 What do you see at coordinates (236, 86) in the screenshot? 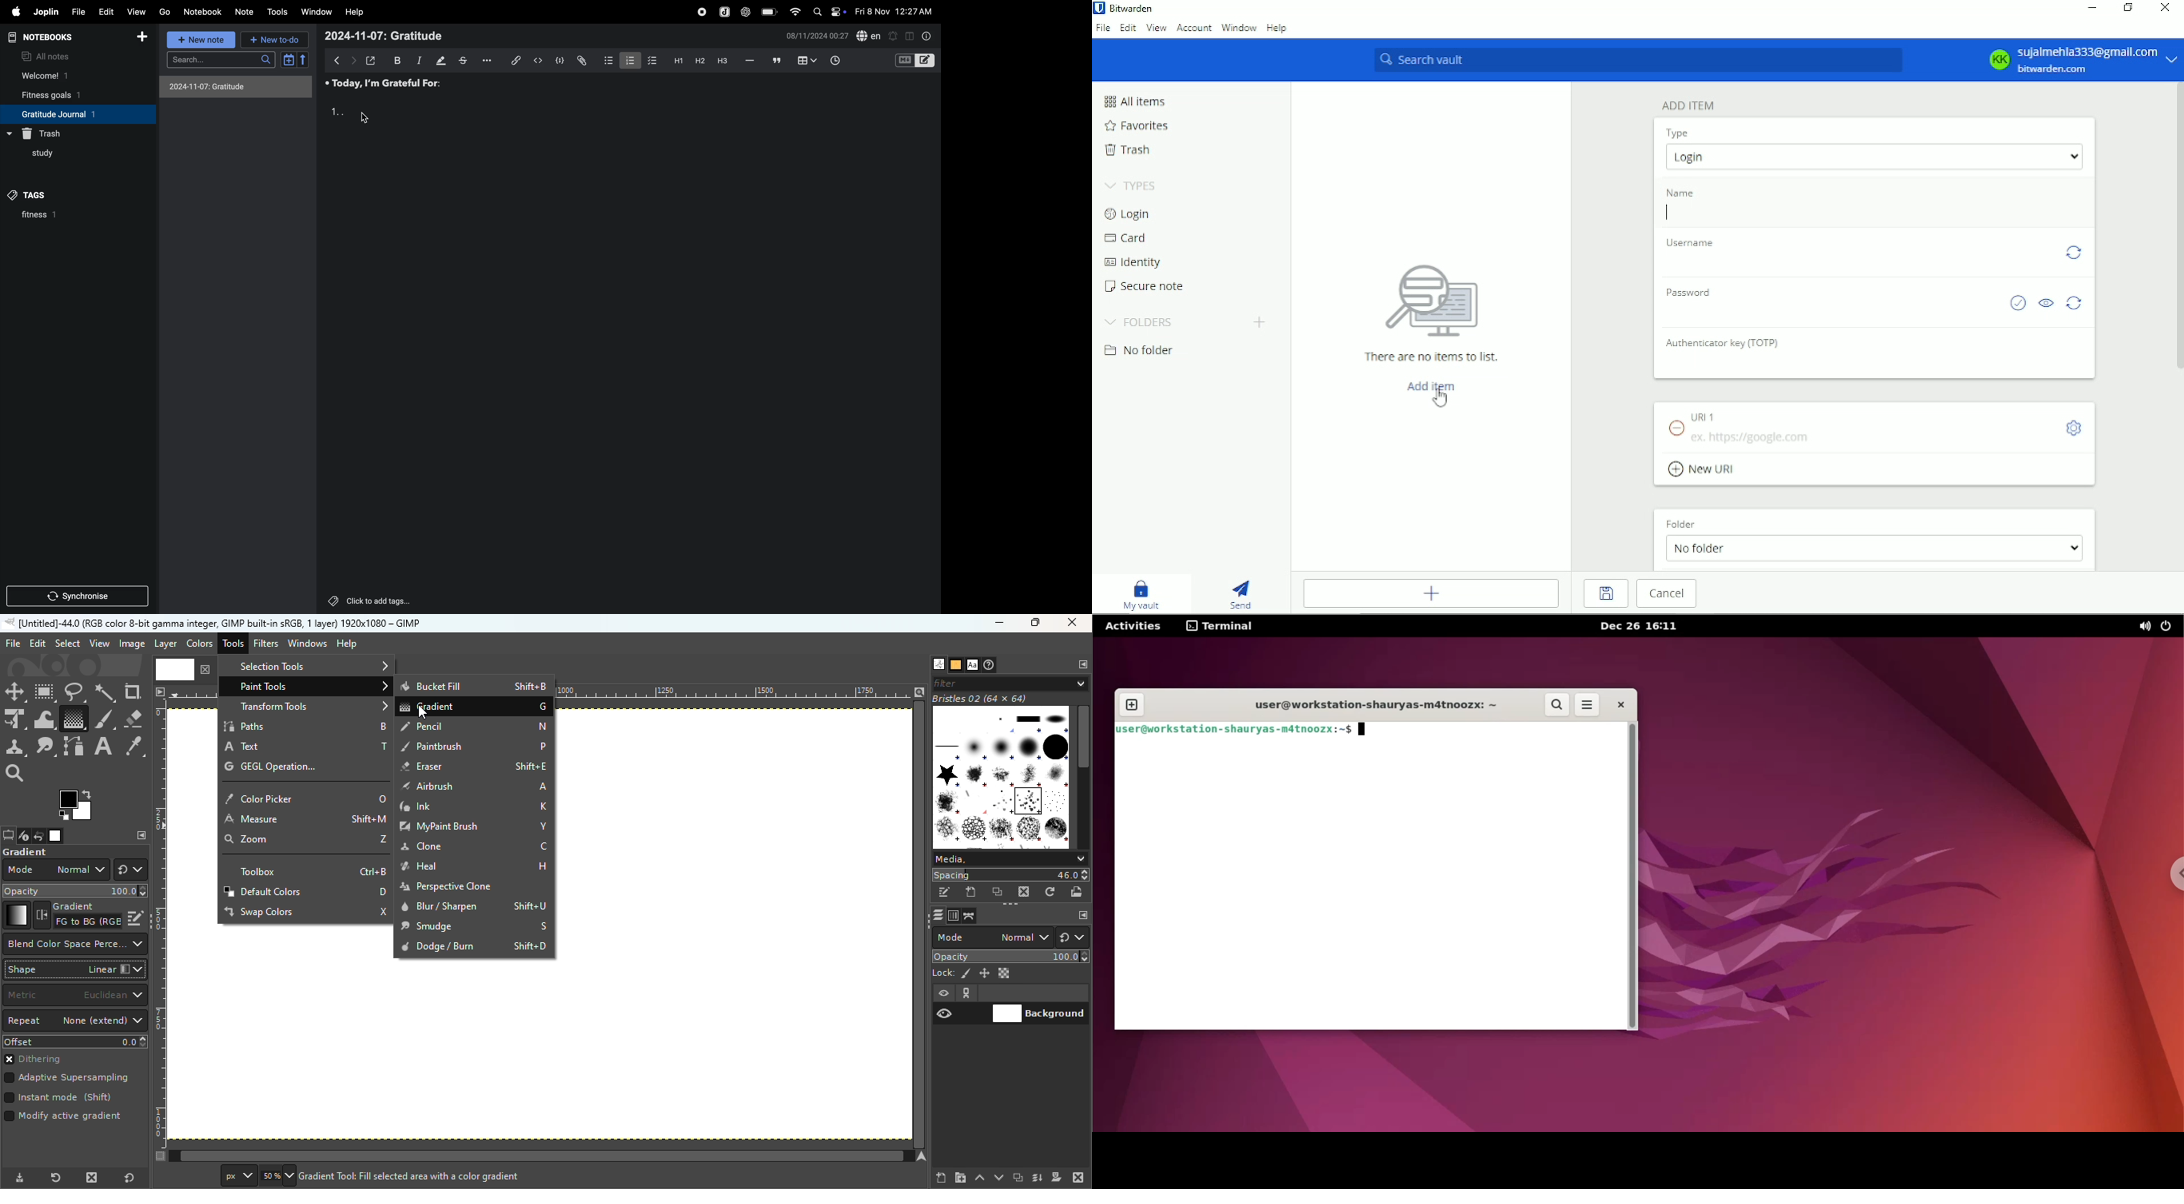
I see `2024-11-07: Gratitude` at bounding box center [236, 86].